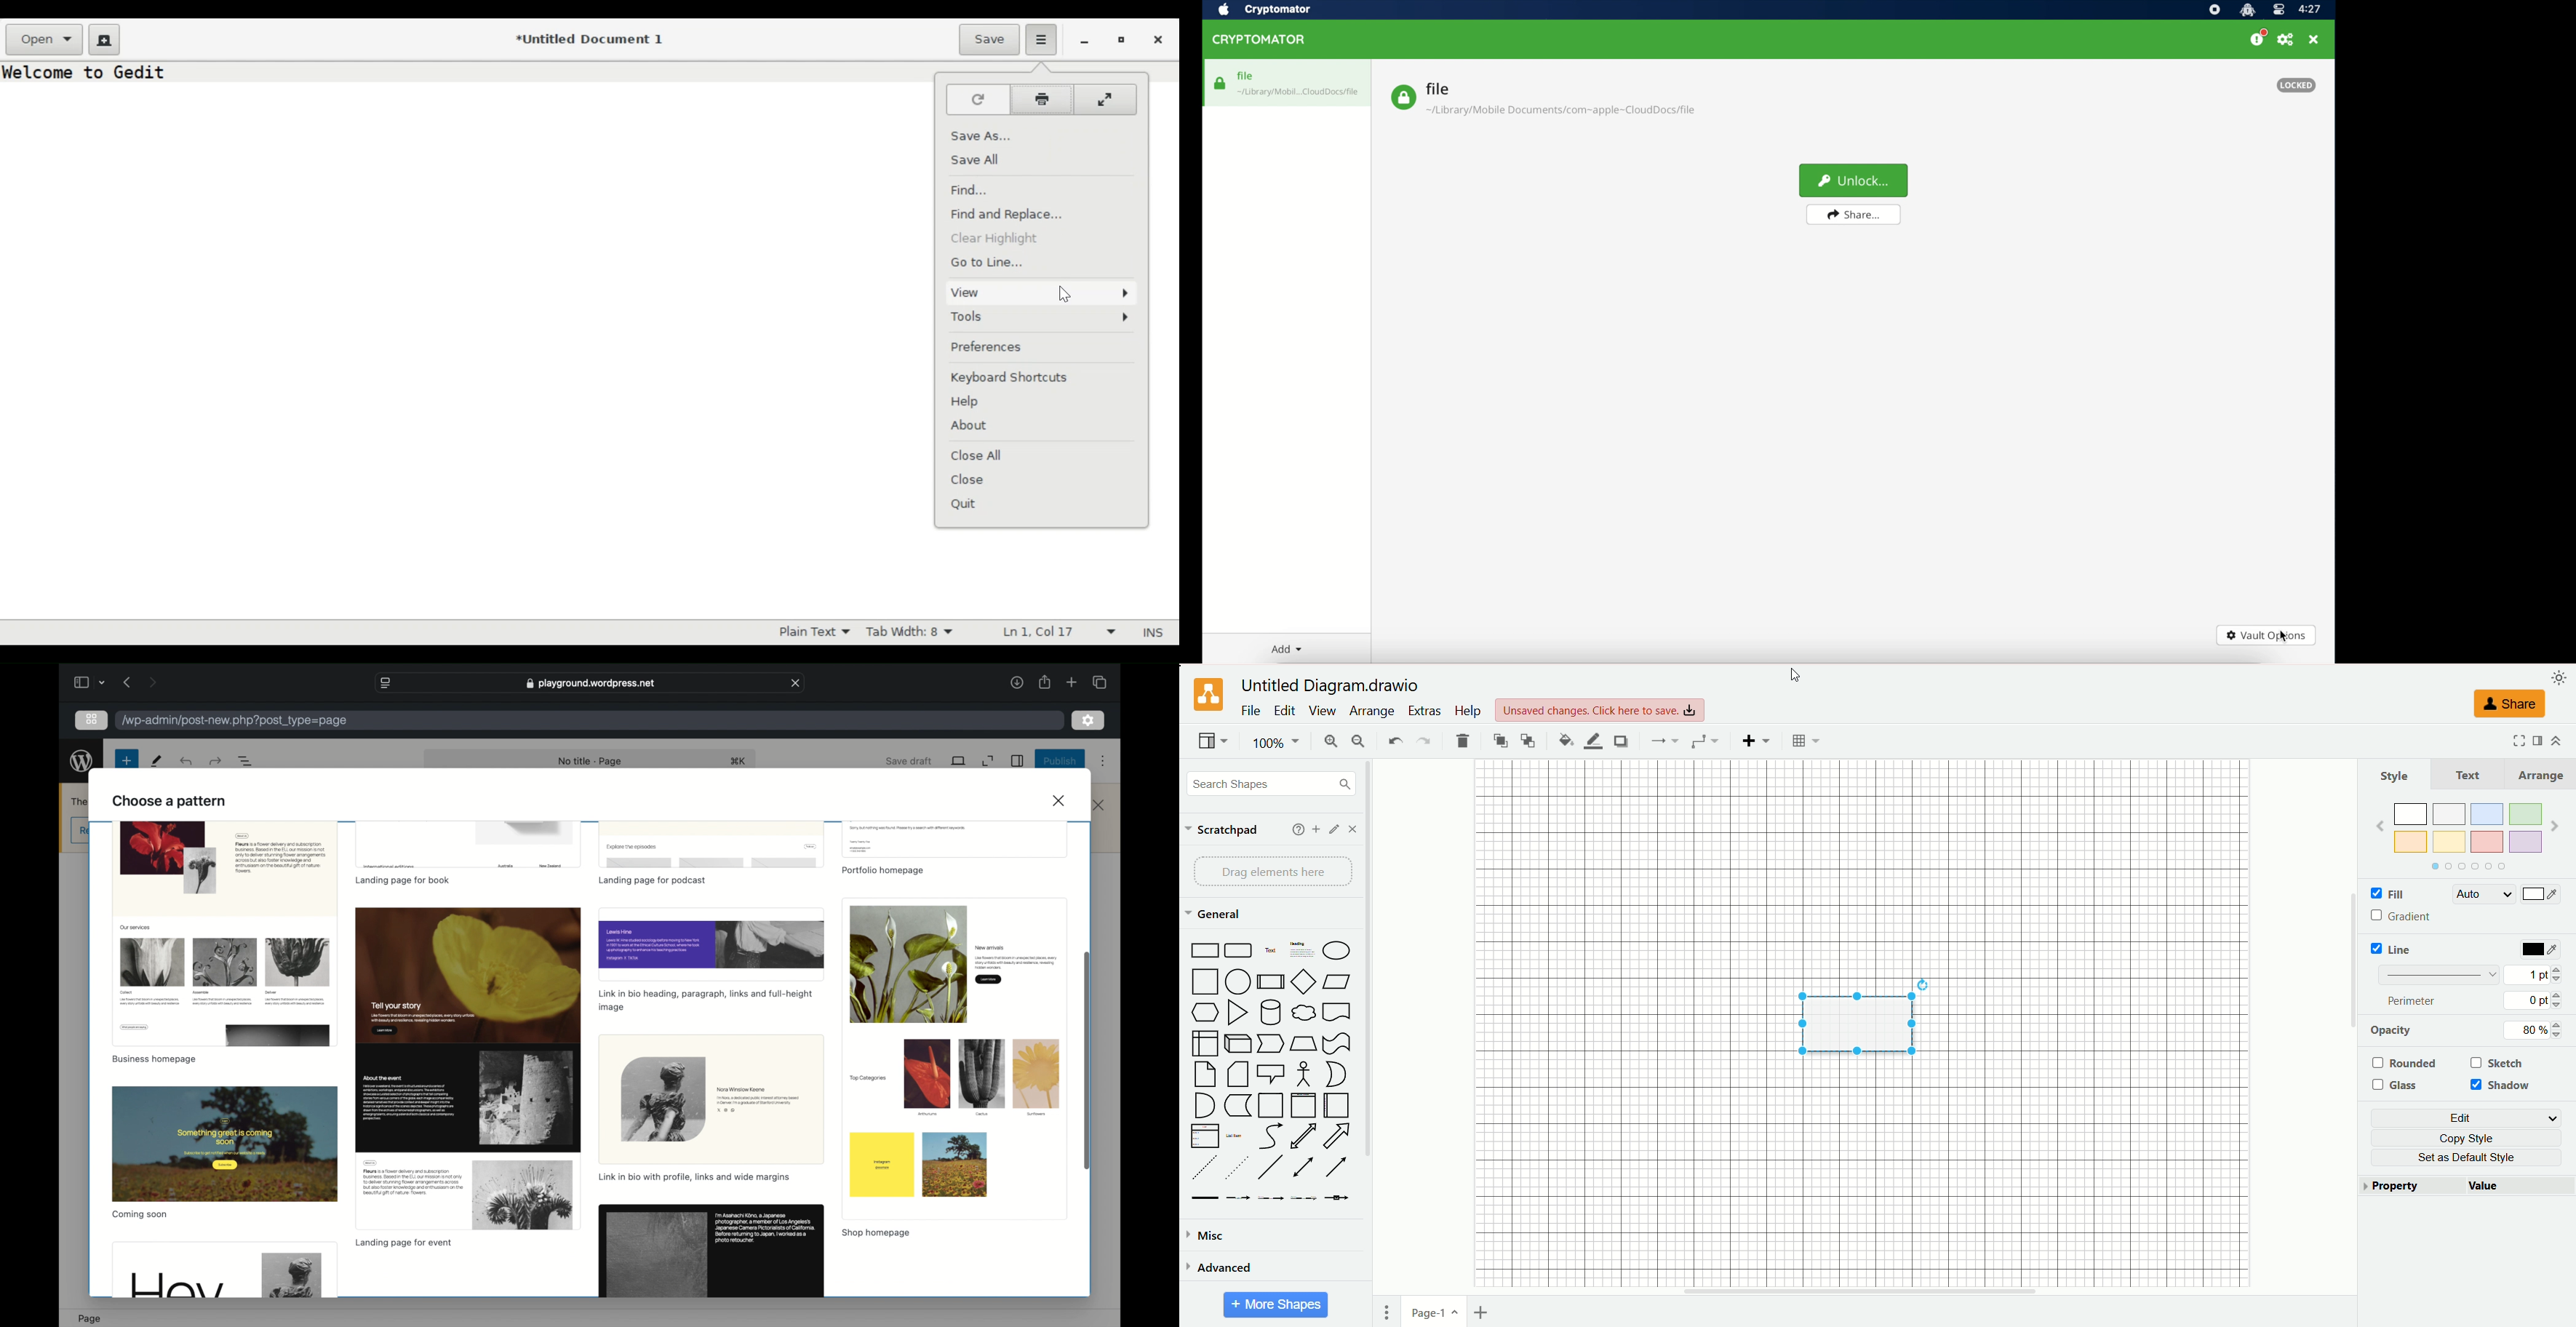 The width and height of the screenshot is (2576, 1344). I want to click on format, so click(2538, 739).